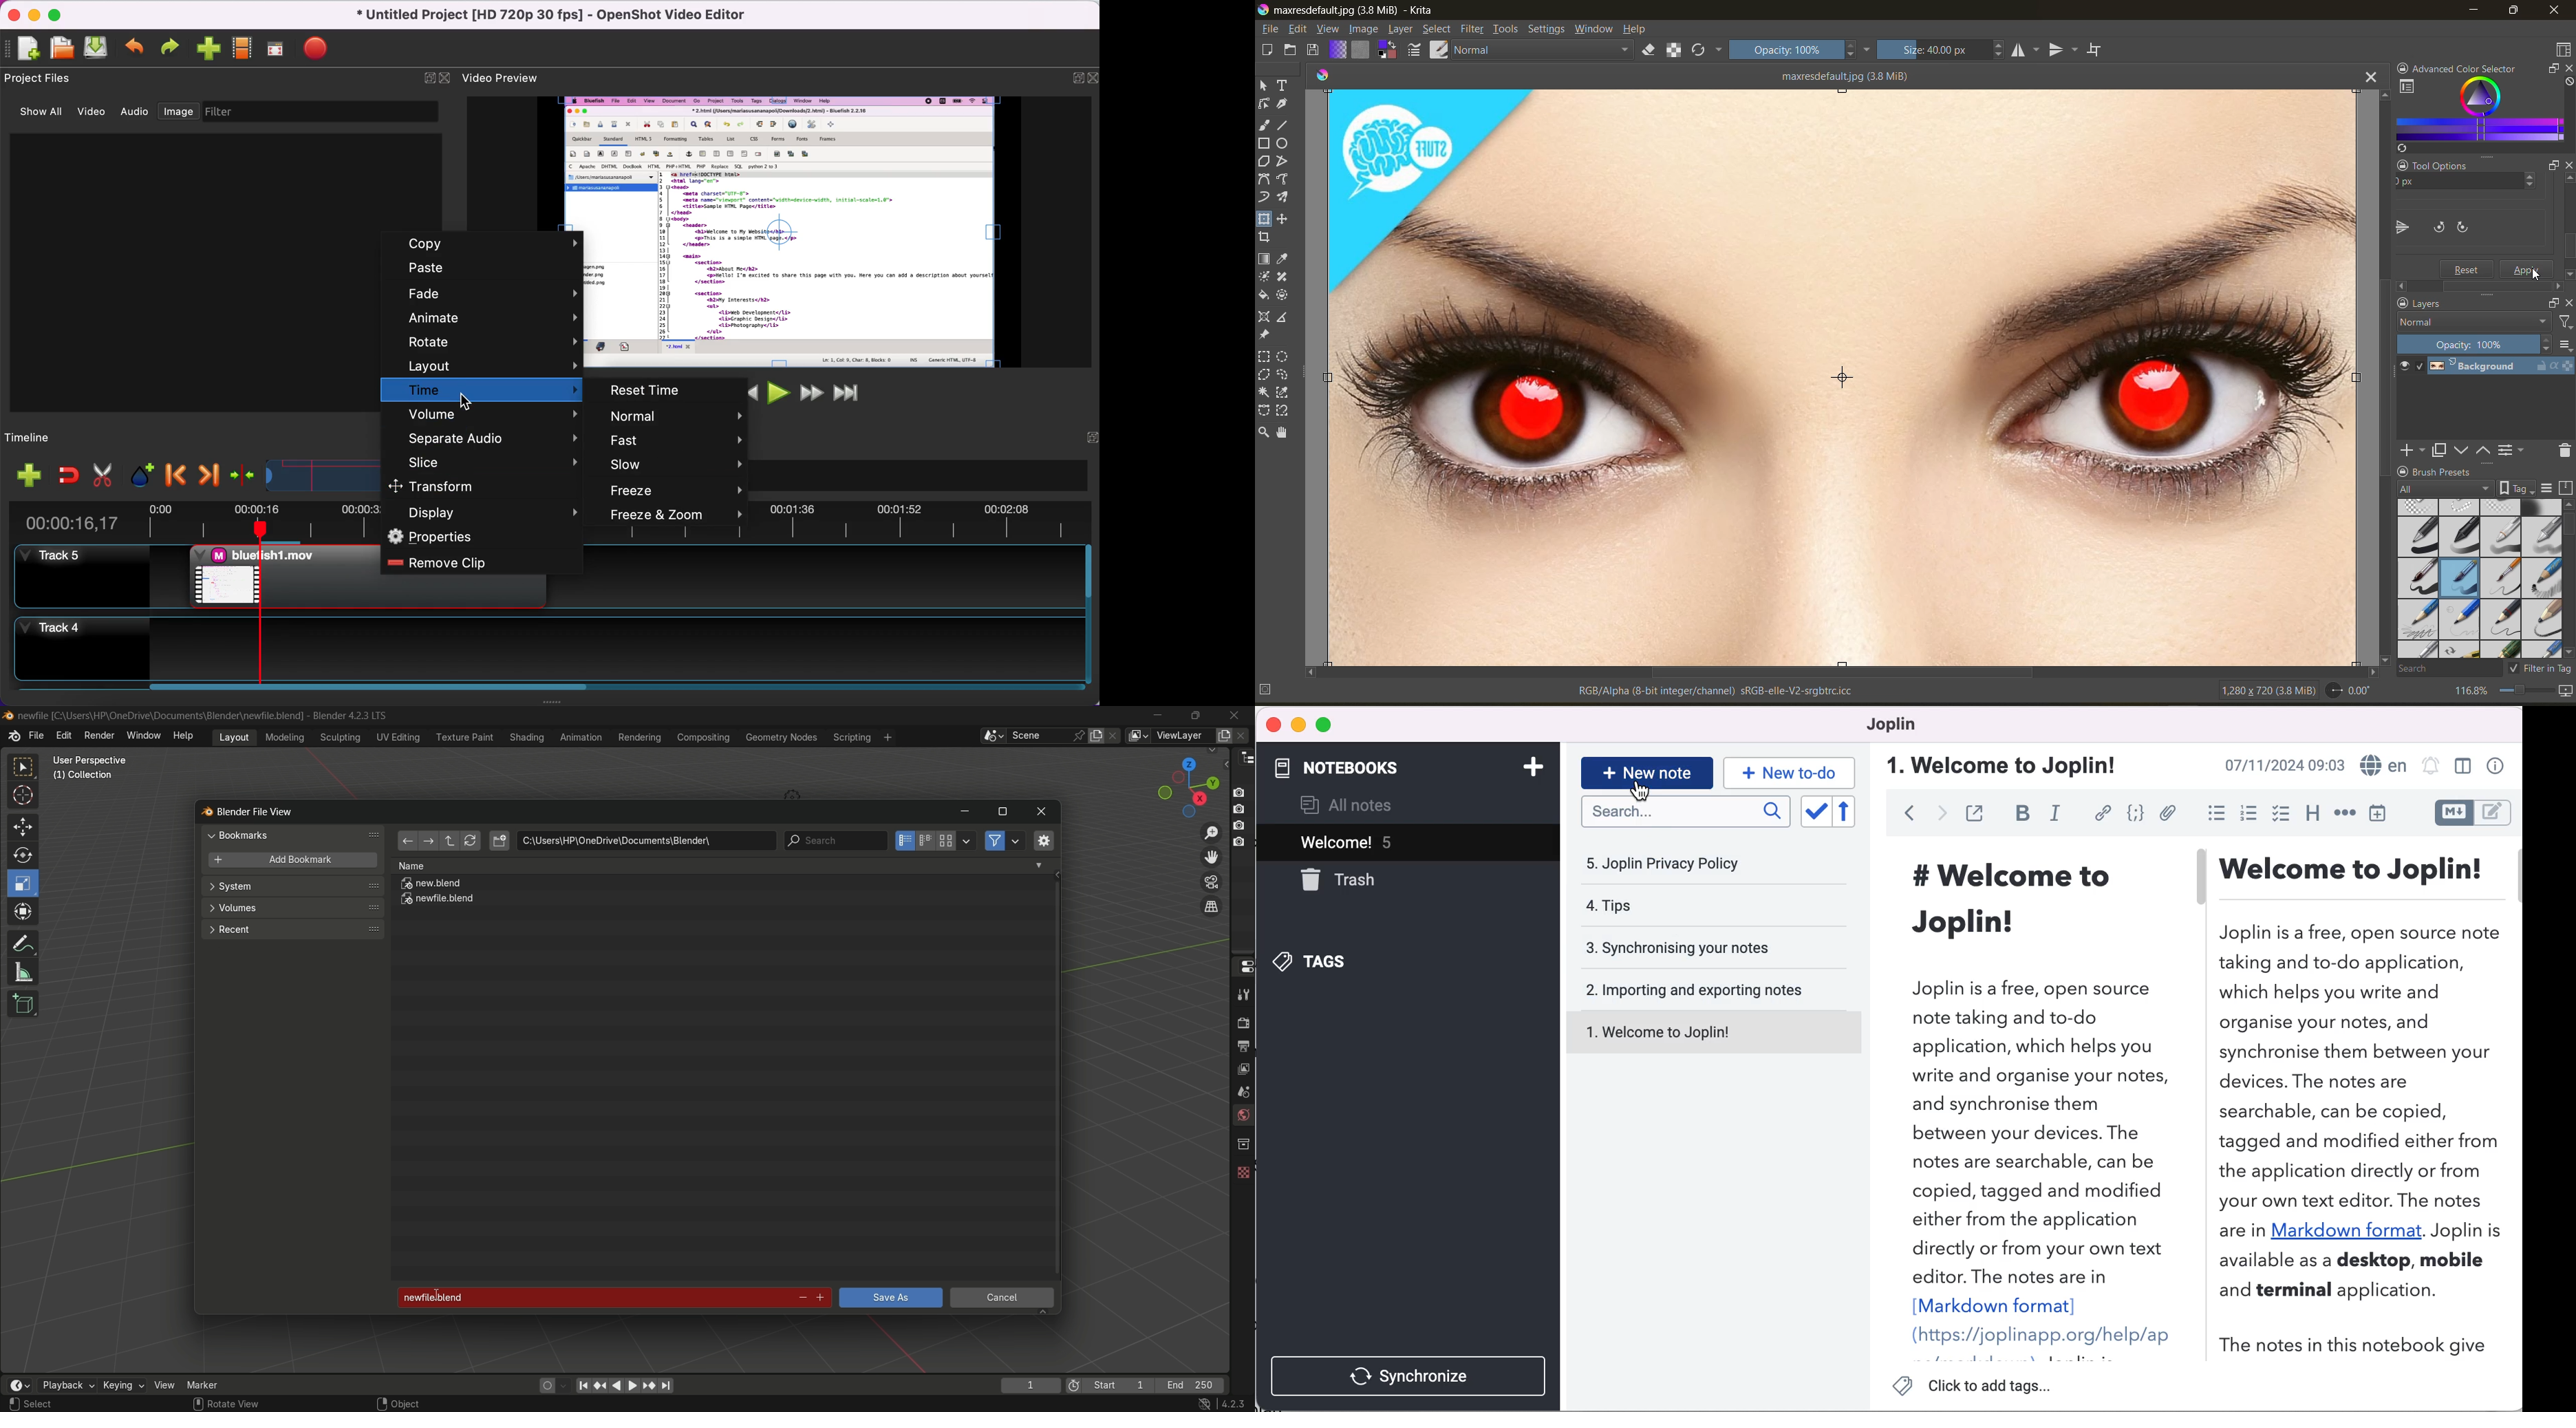 This screenshot has height=1428, width=2576. I want to click on tool, so click(1284, 393).